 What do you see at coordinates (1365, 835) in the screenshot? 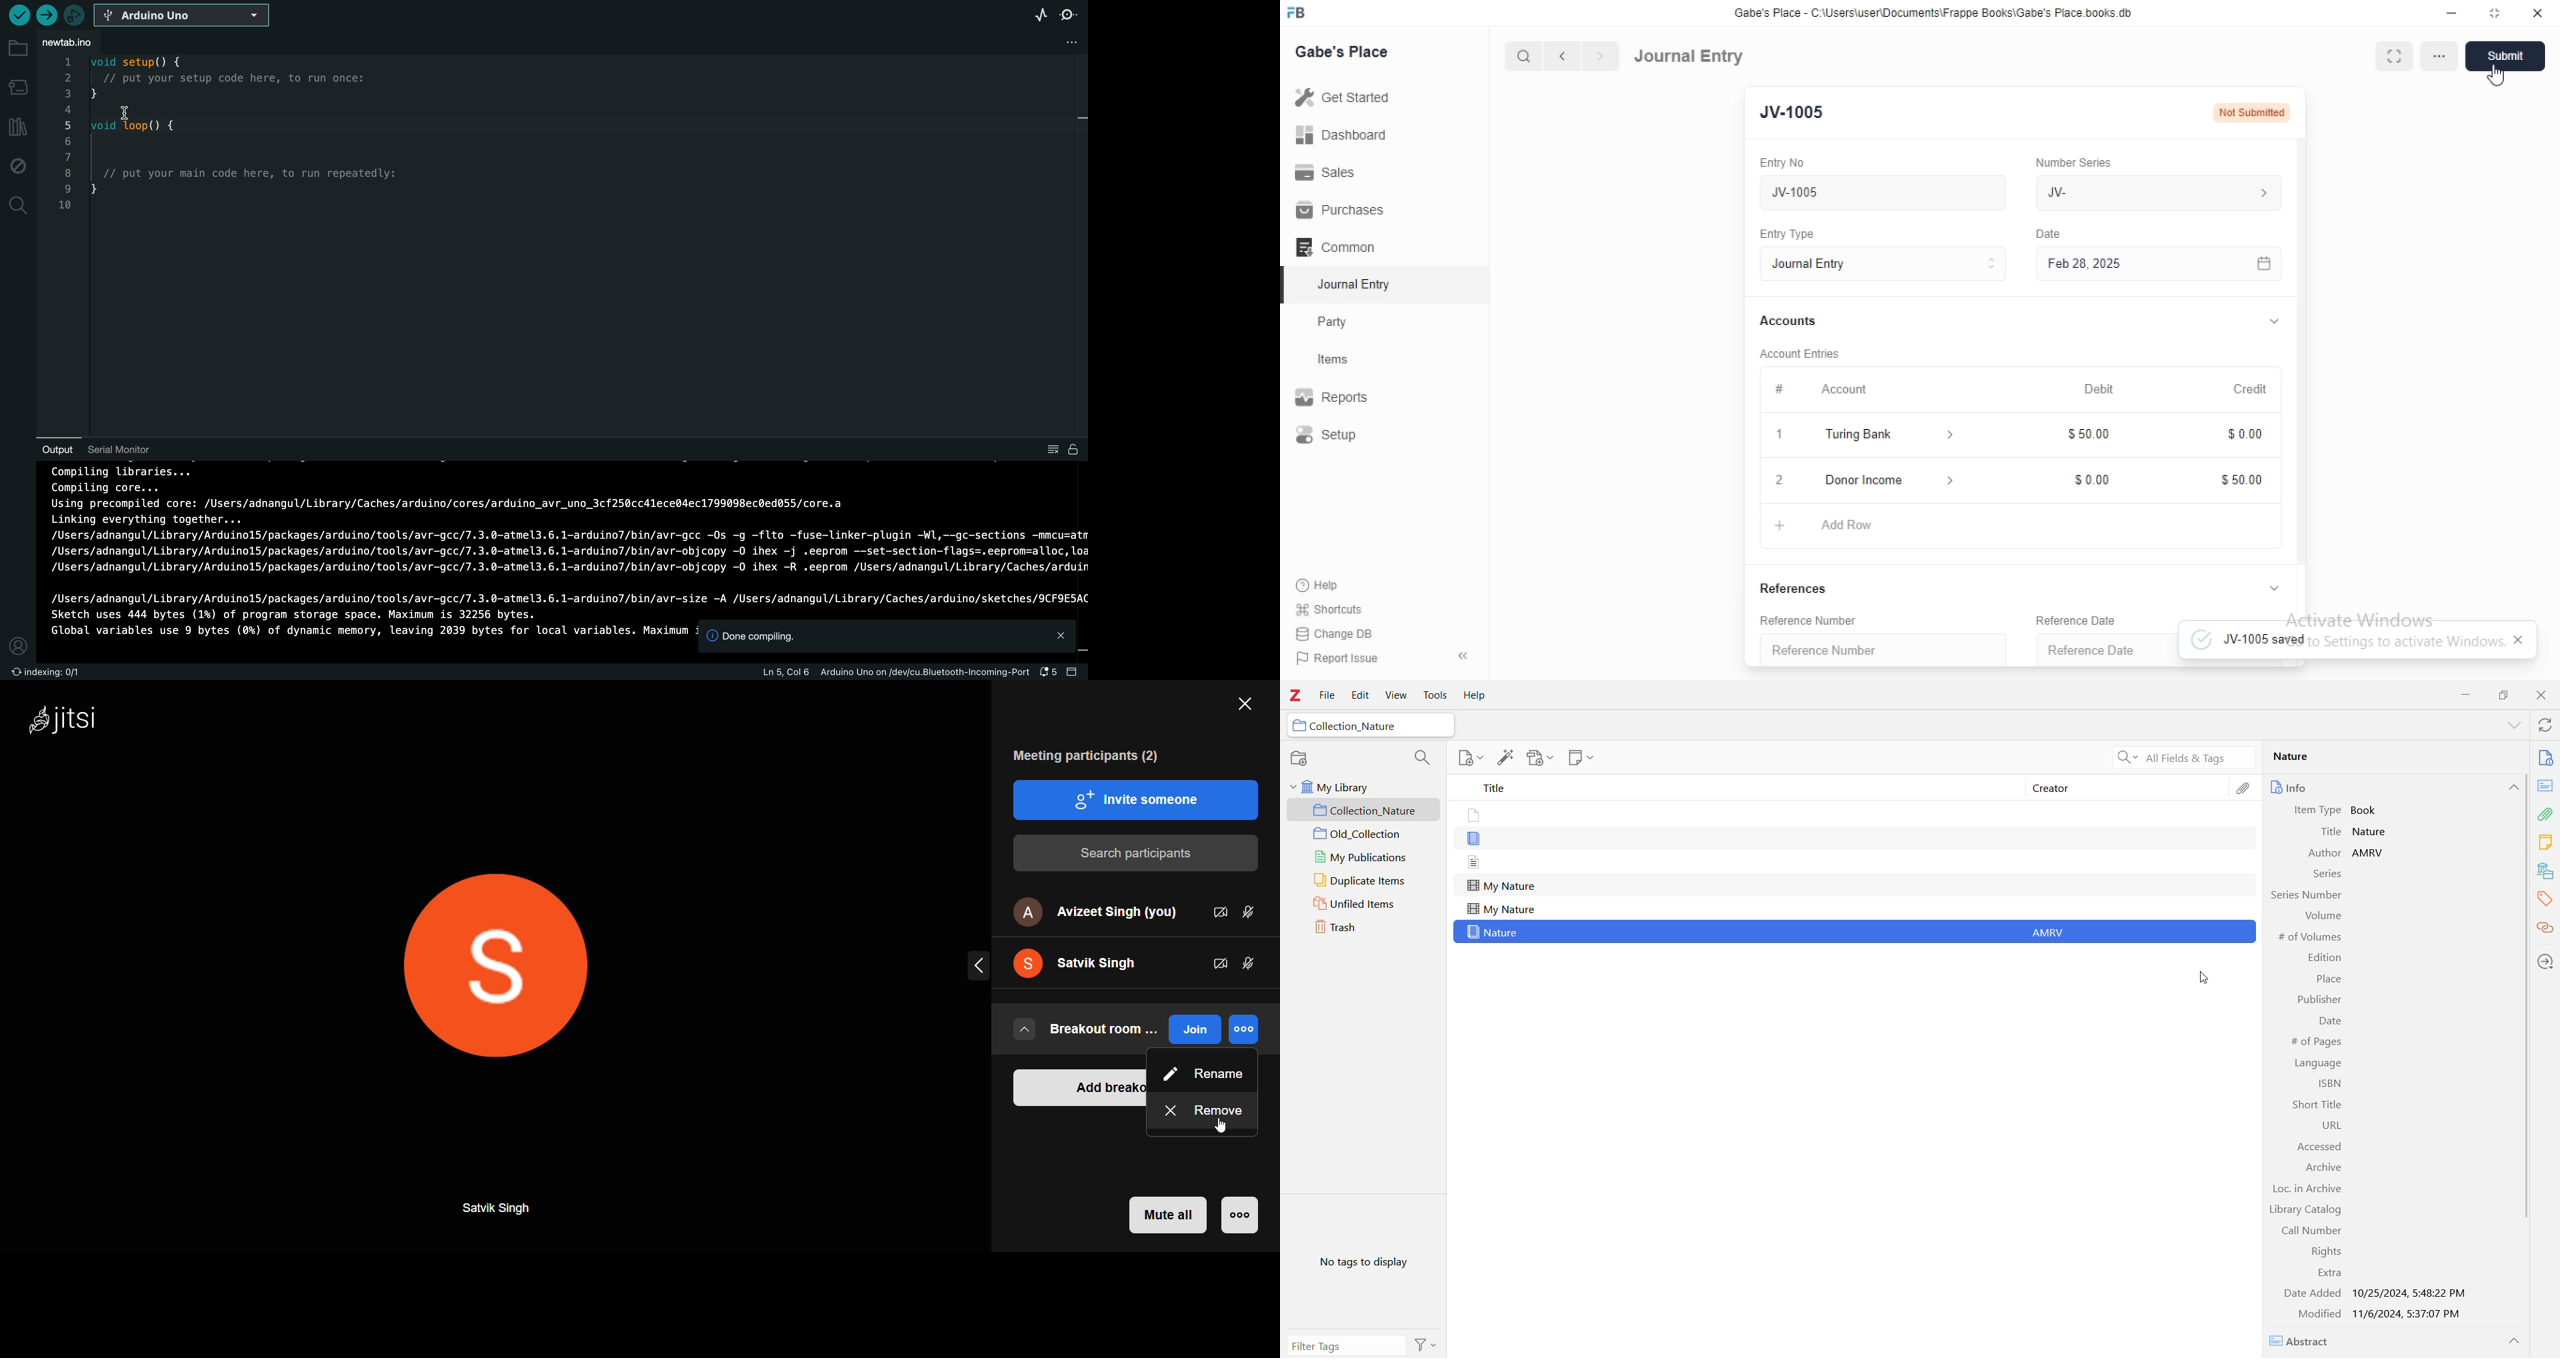
I see `Old_Collection` at bounding box center [1365, 835].